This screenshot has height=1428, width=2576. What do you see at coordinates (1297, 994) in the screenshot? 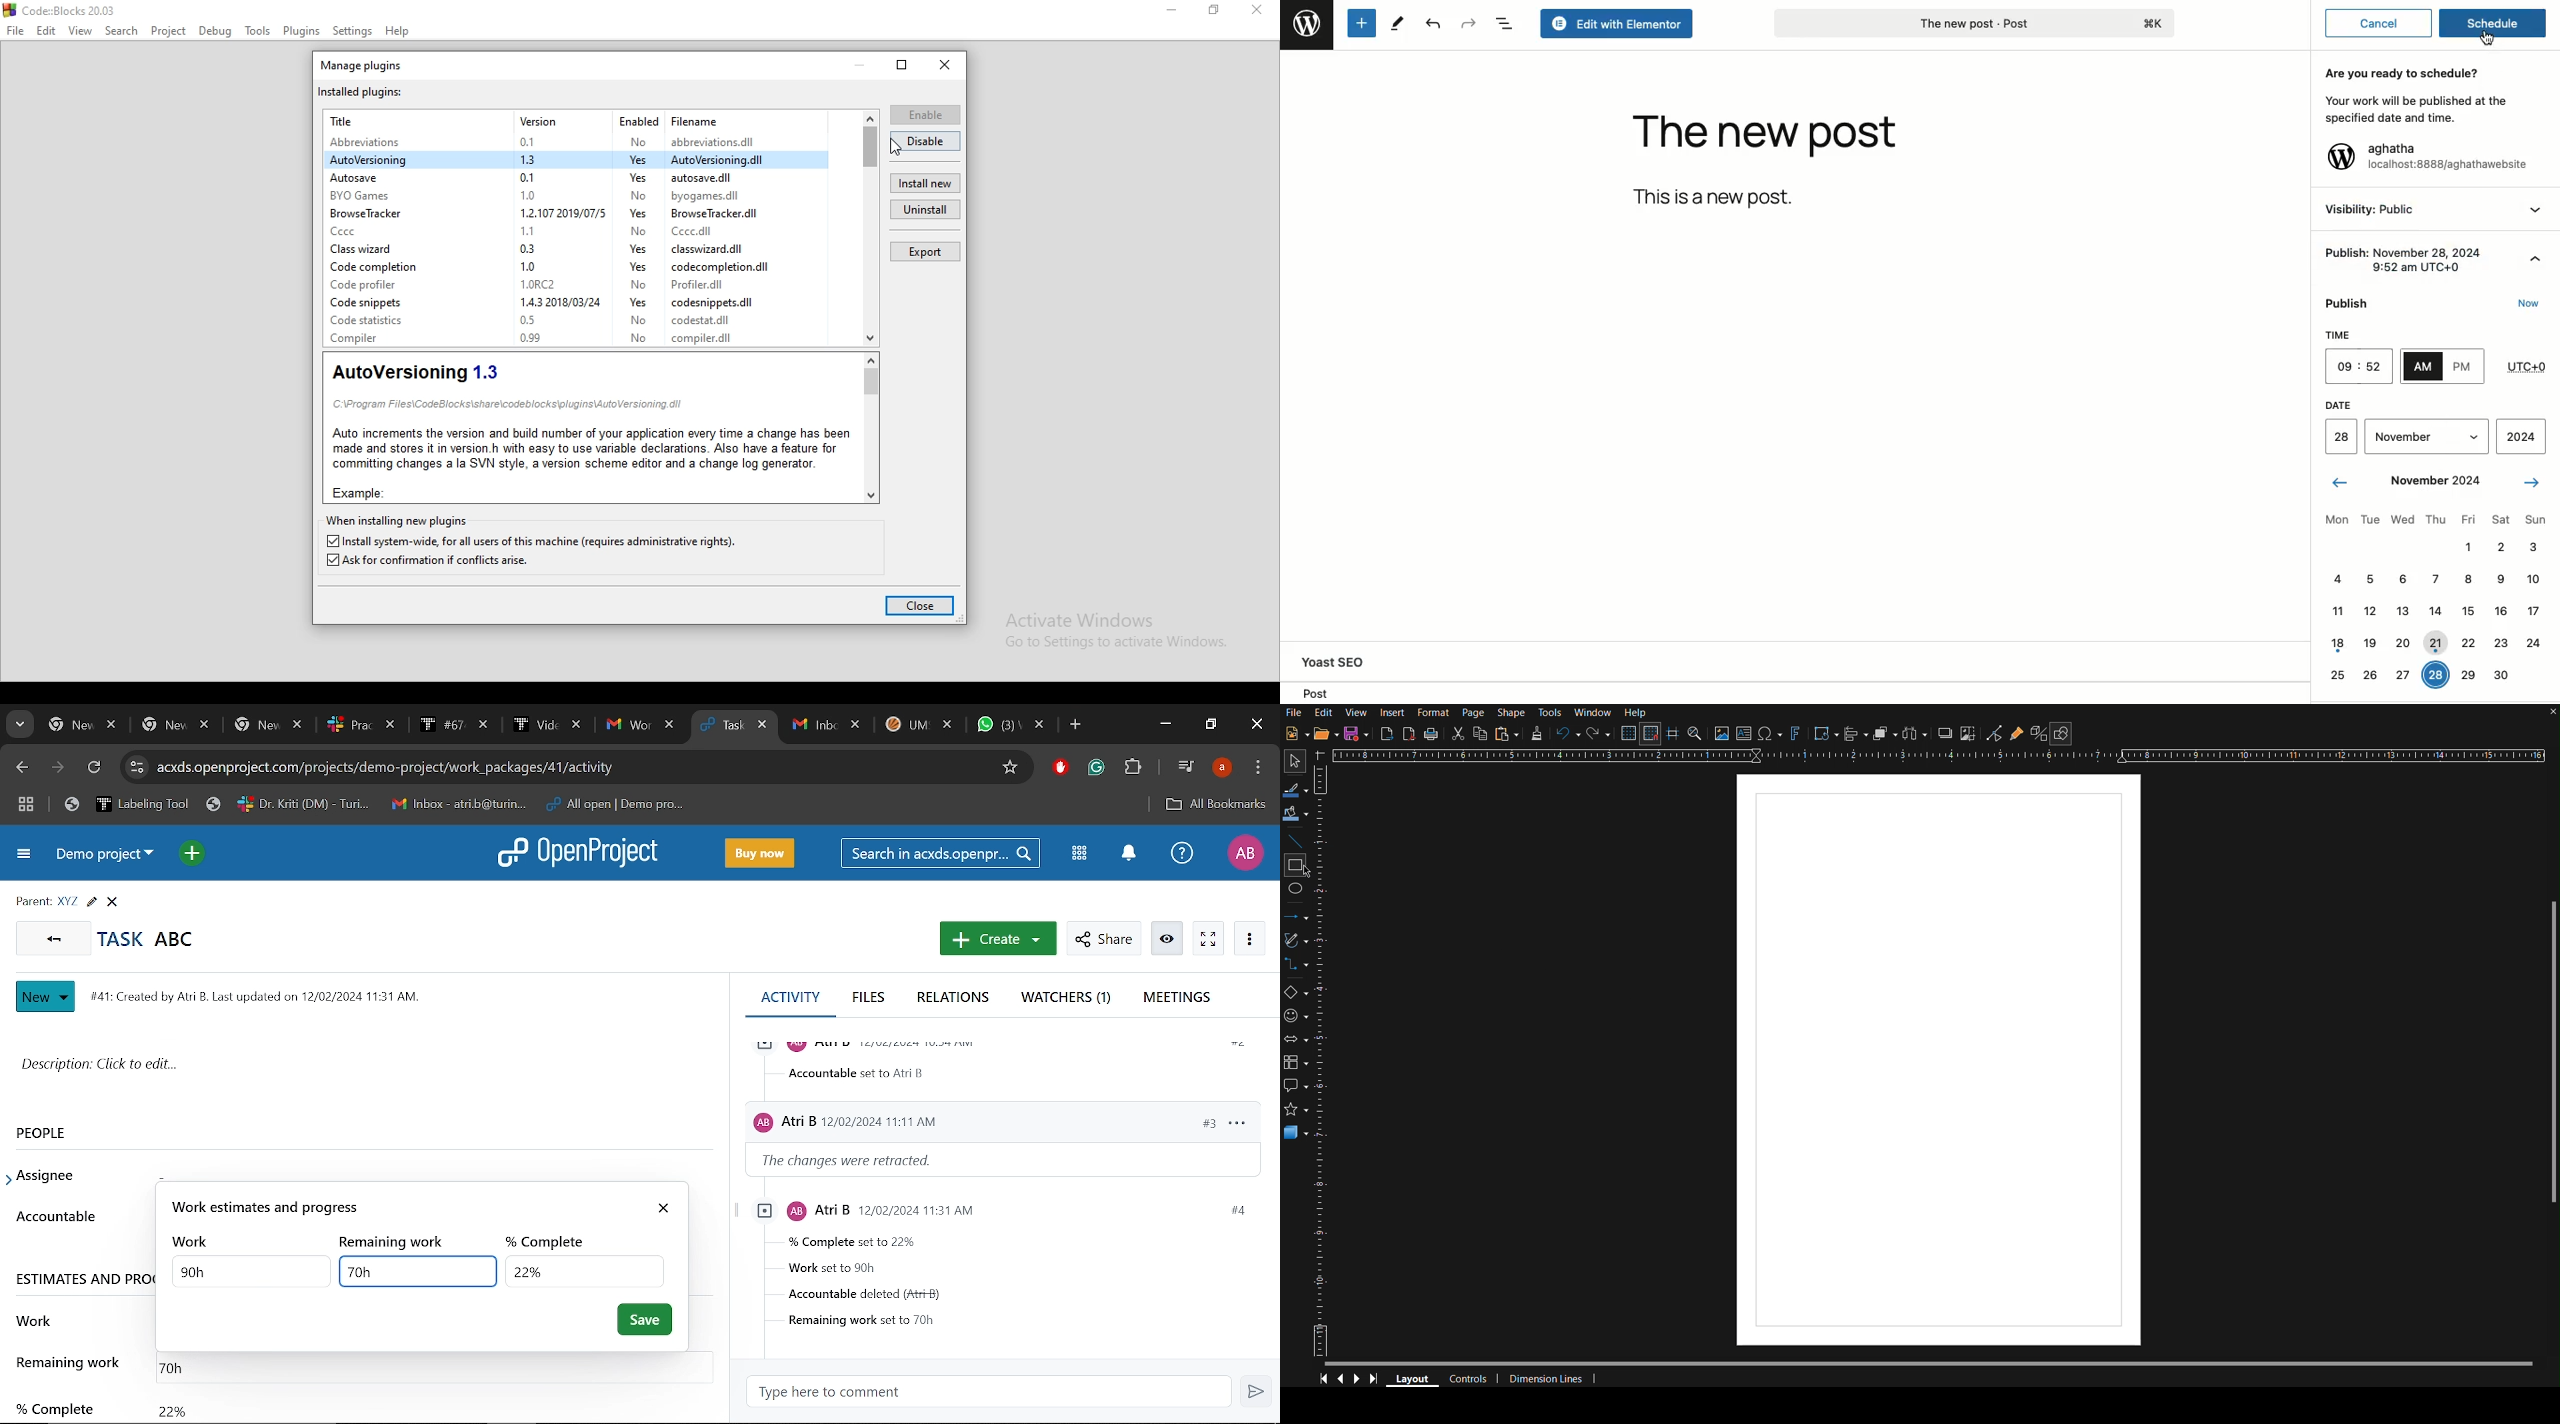
I see `Basic Shapes` at bounding box center [1297, 994].